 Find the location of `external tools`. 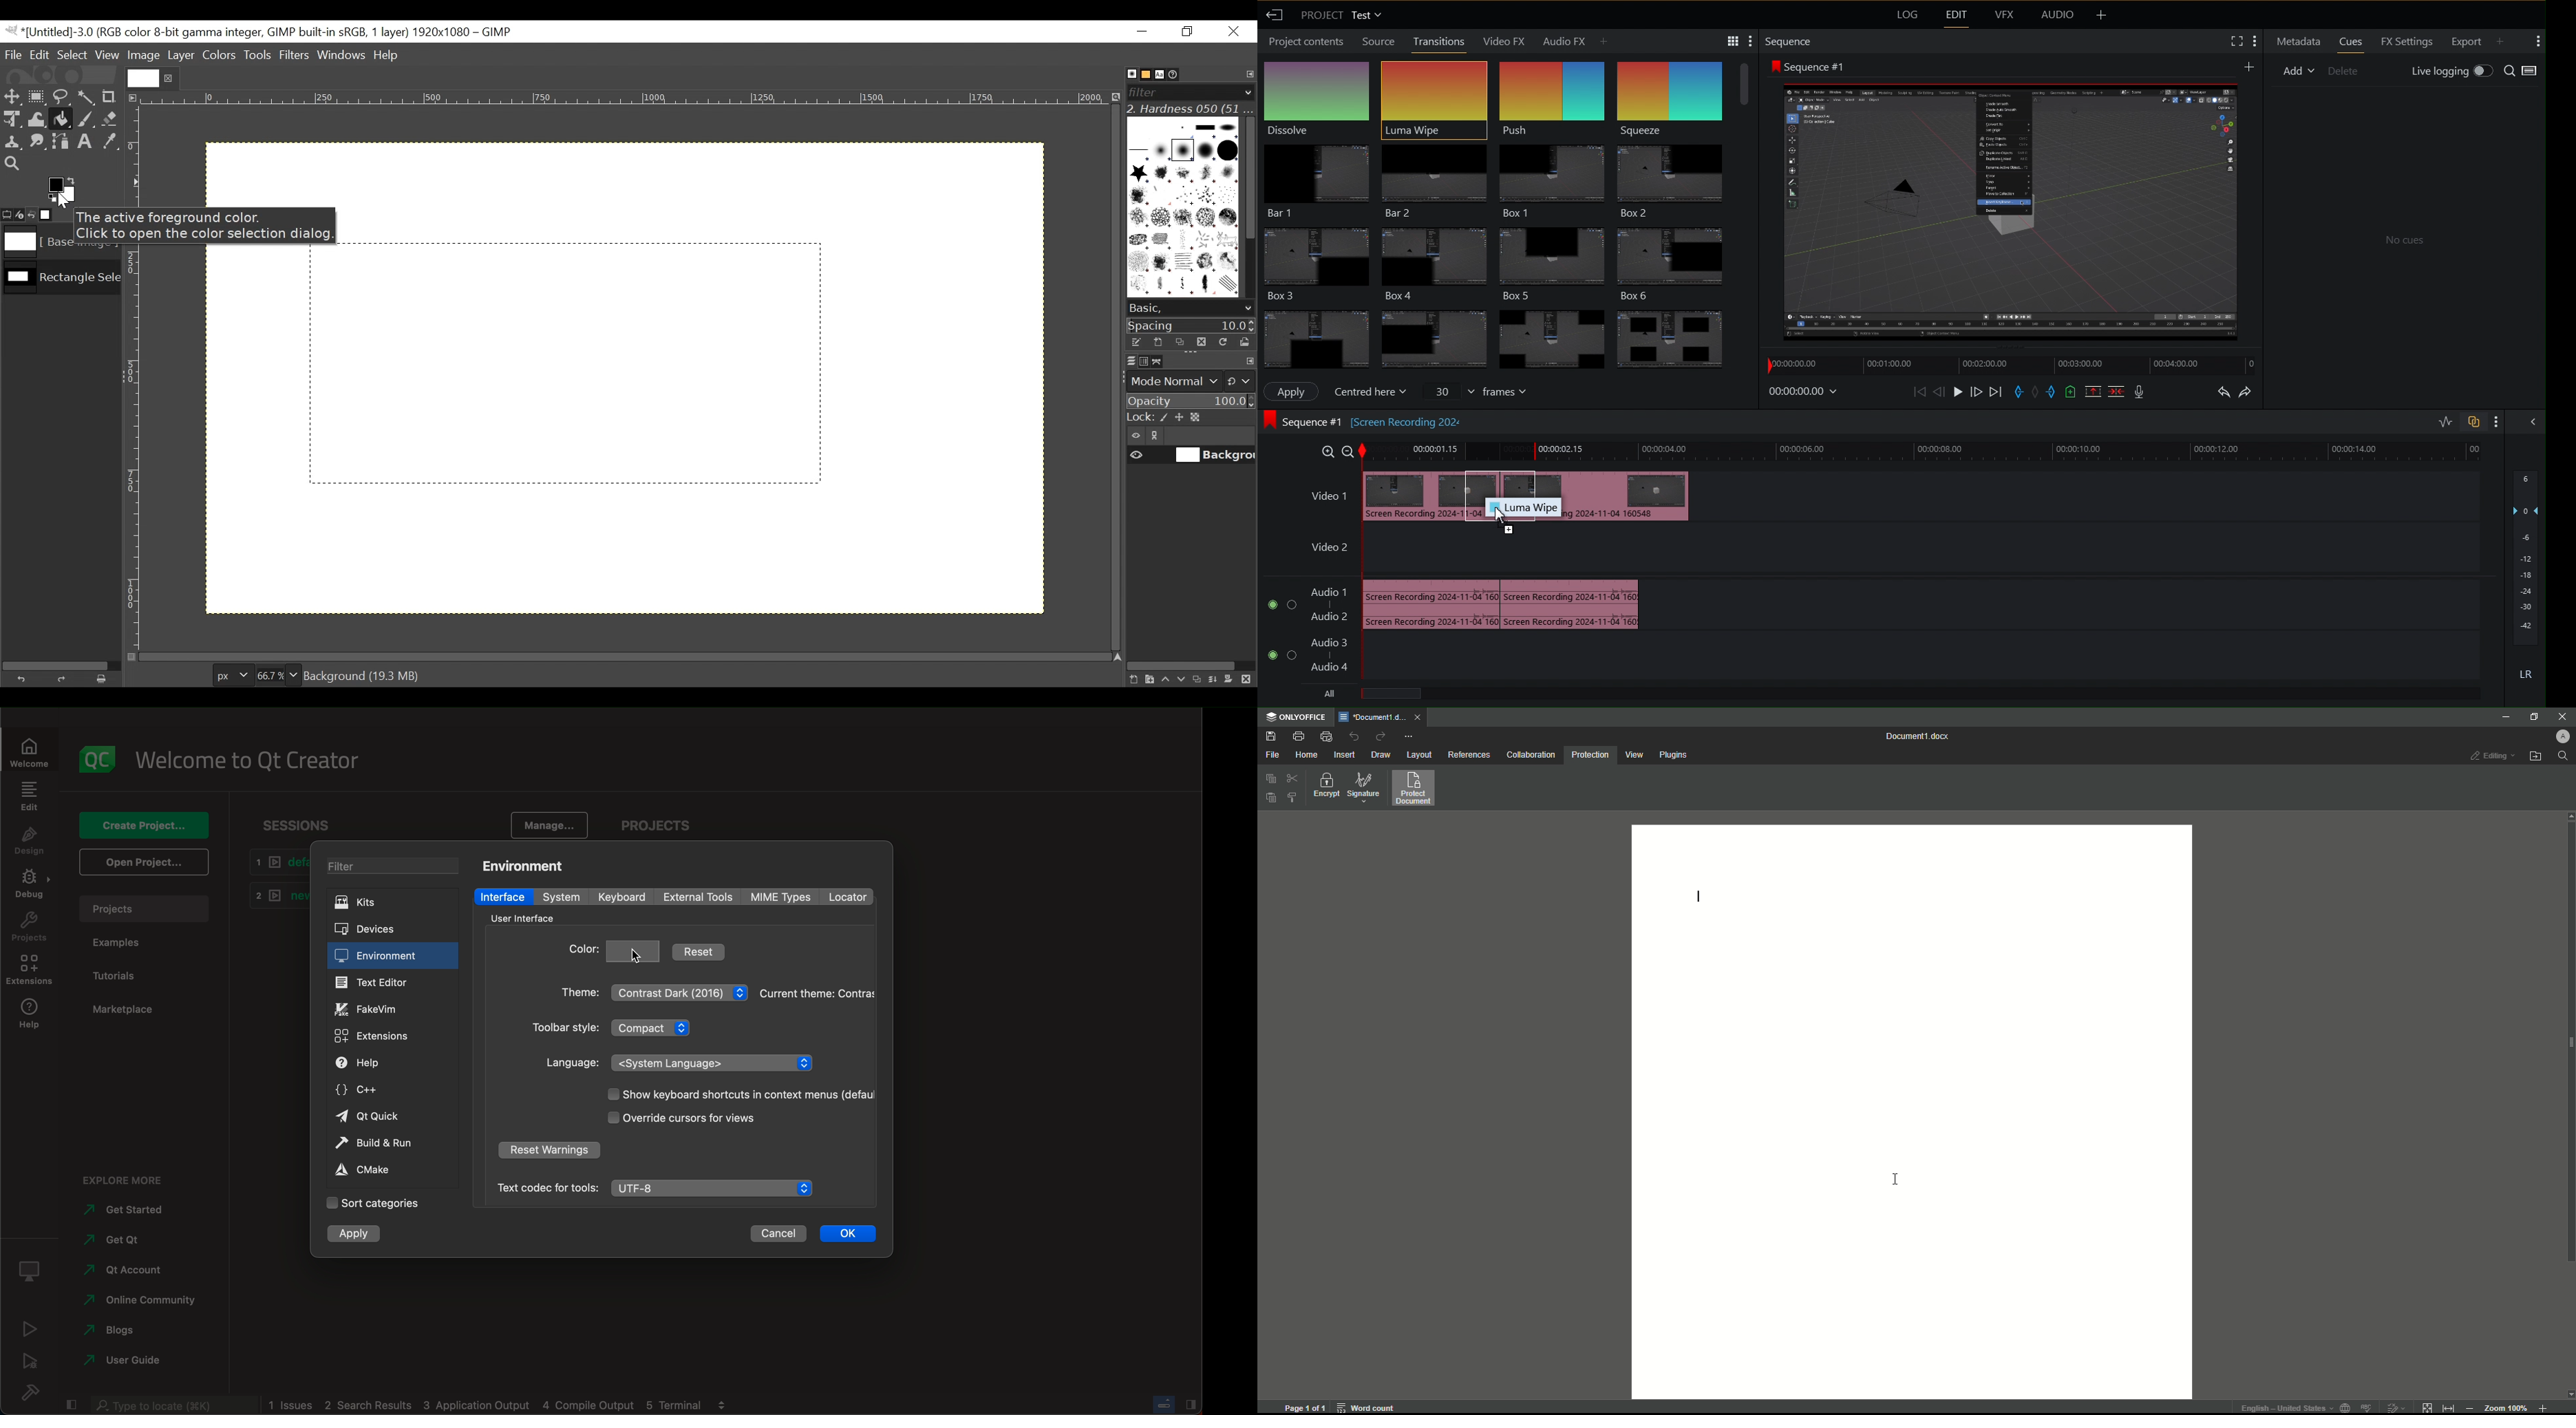

external tools is located at coordinates (700, 896).